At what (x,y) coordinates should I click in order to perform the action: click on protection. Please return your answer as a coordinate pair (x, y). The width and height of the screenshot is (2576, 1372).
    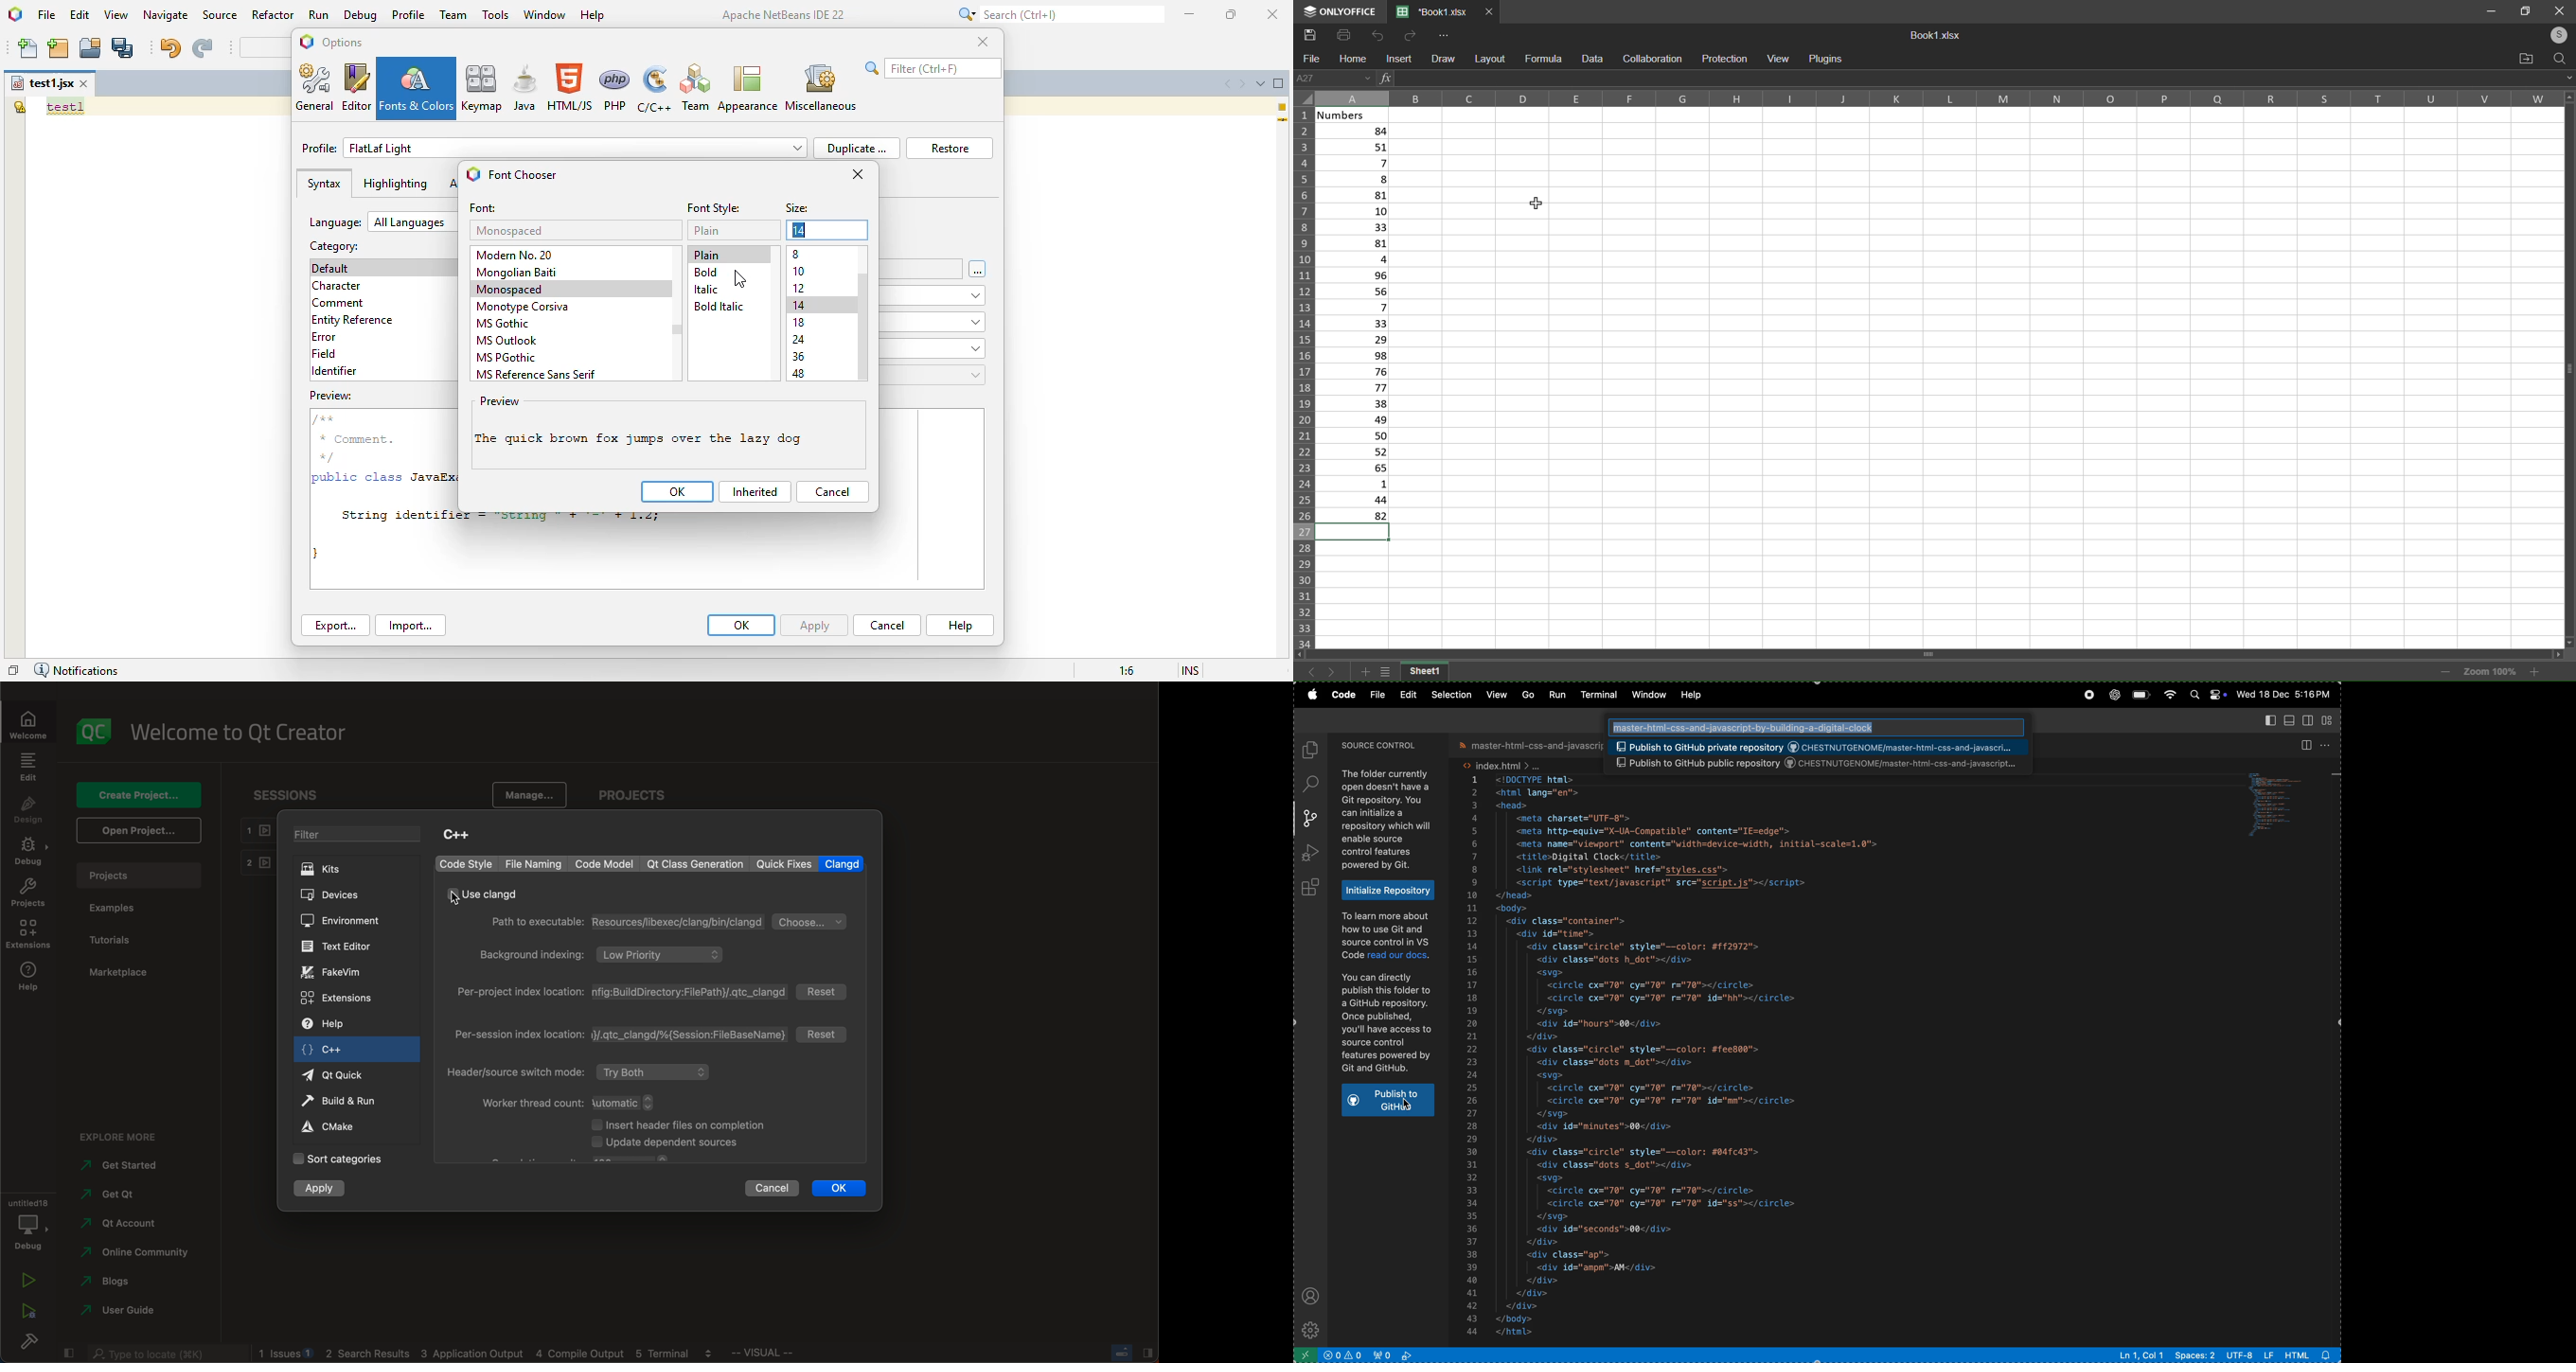
    Looking at the image, I should click on (1726, 59).